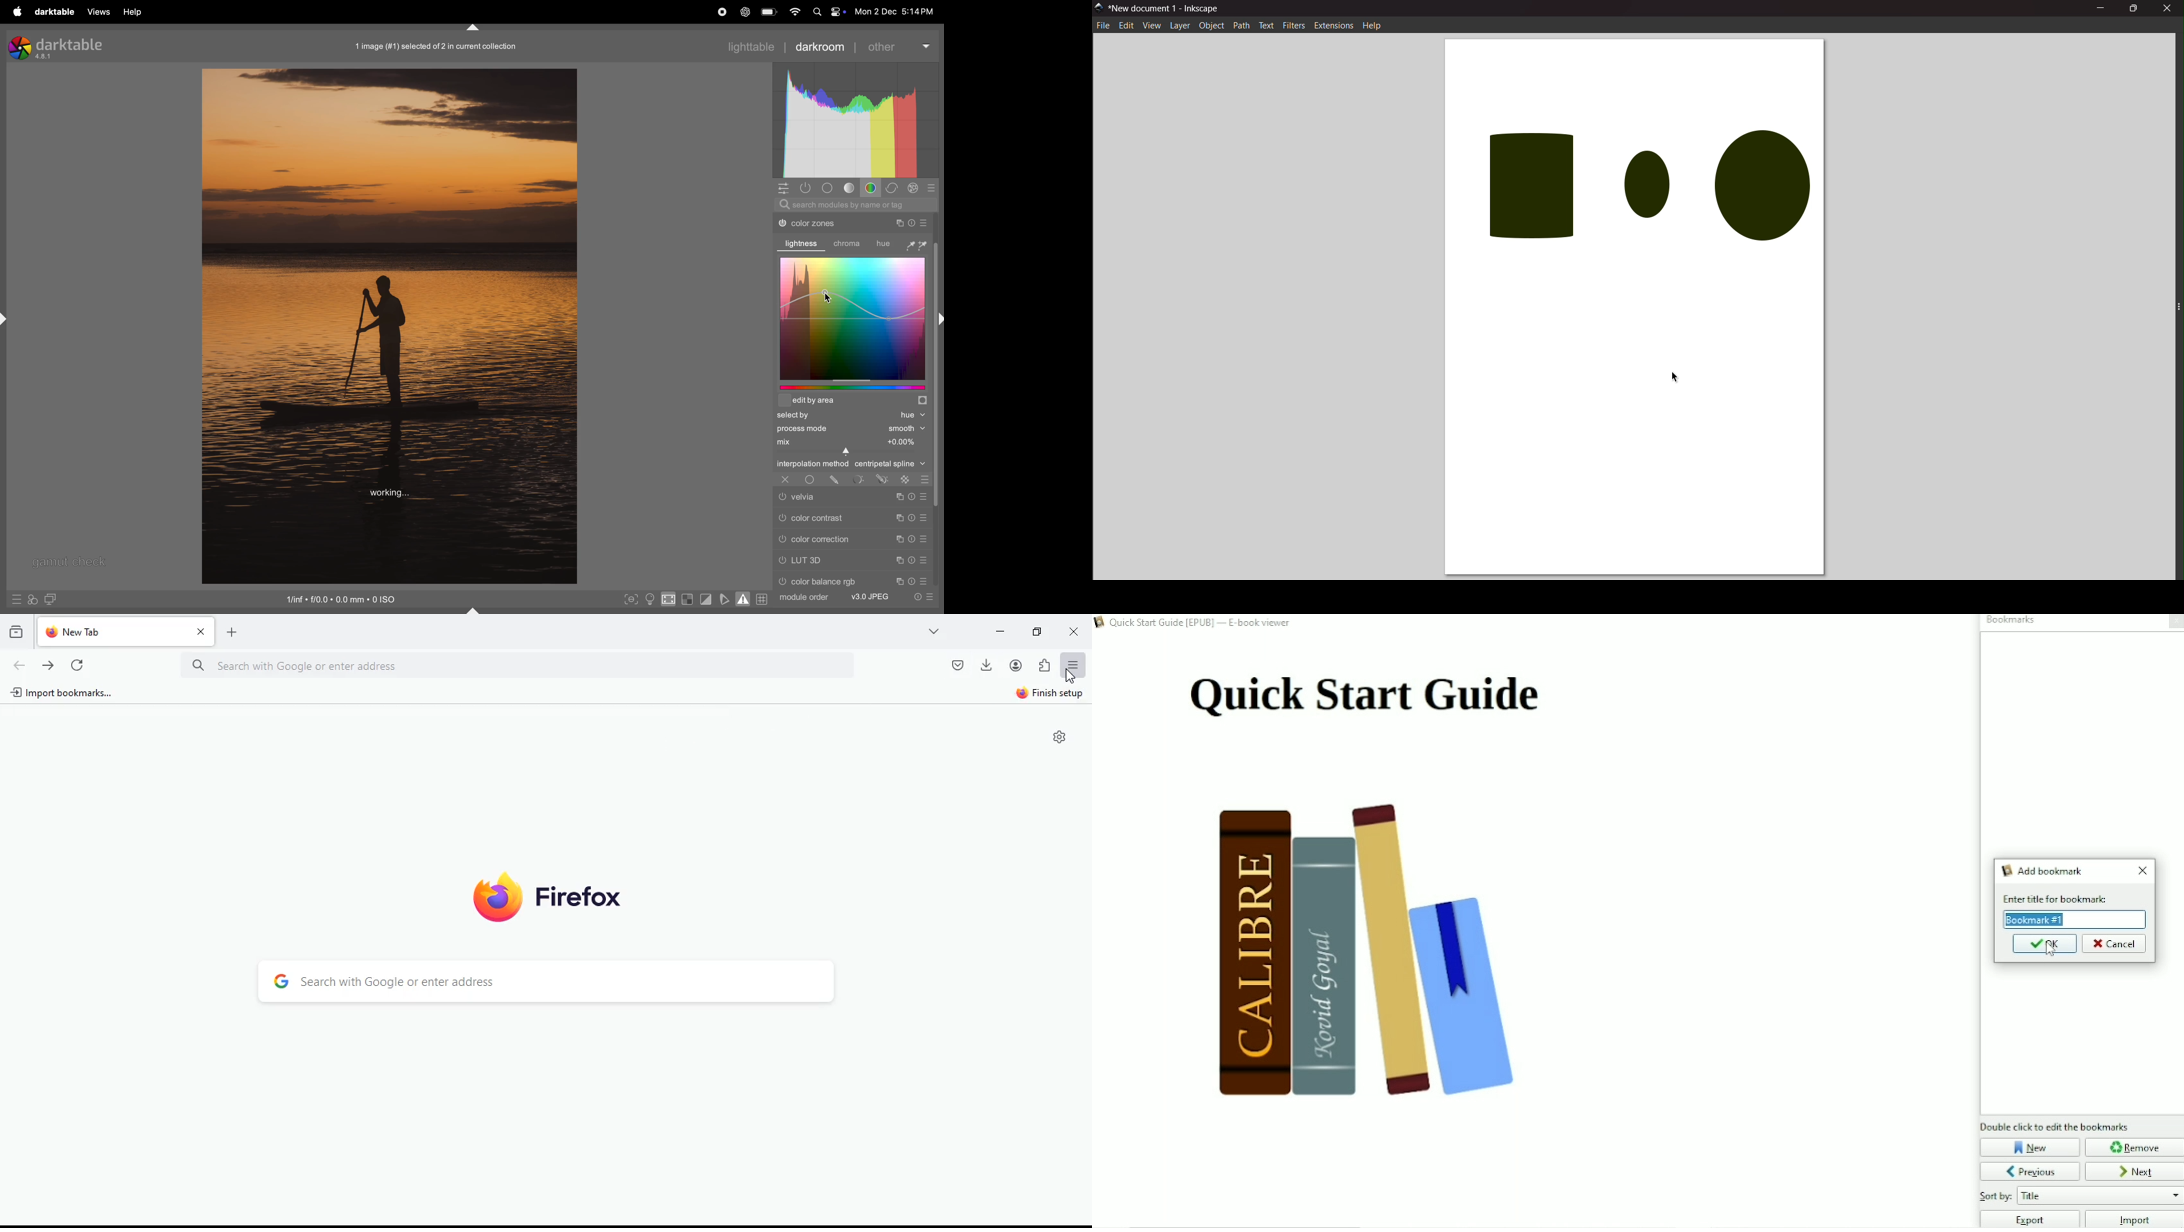  I want to click on grid, so click(764, 599).